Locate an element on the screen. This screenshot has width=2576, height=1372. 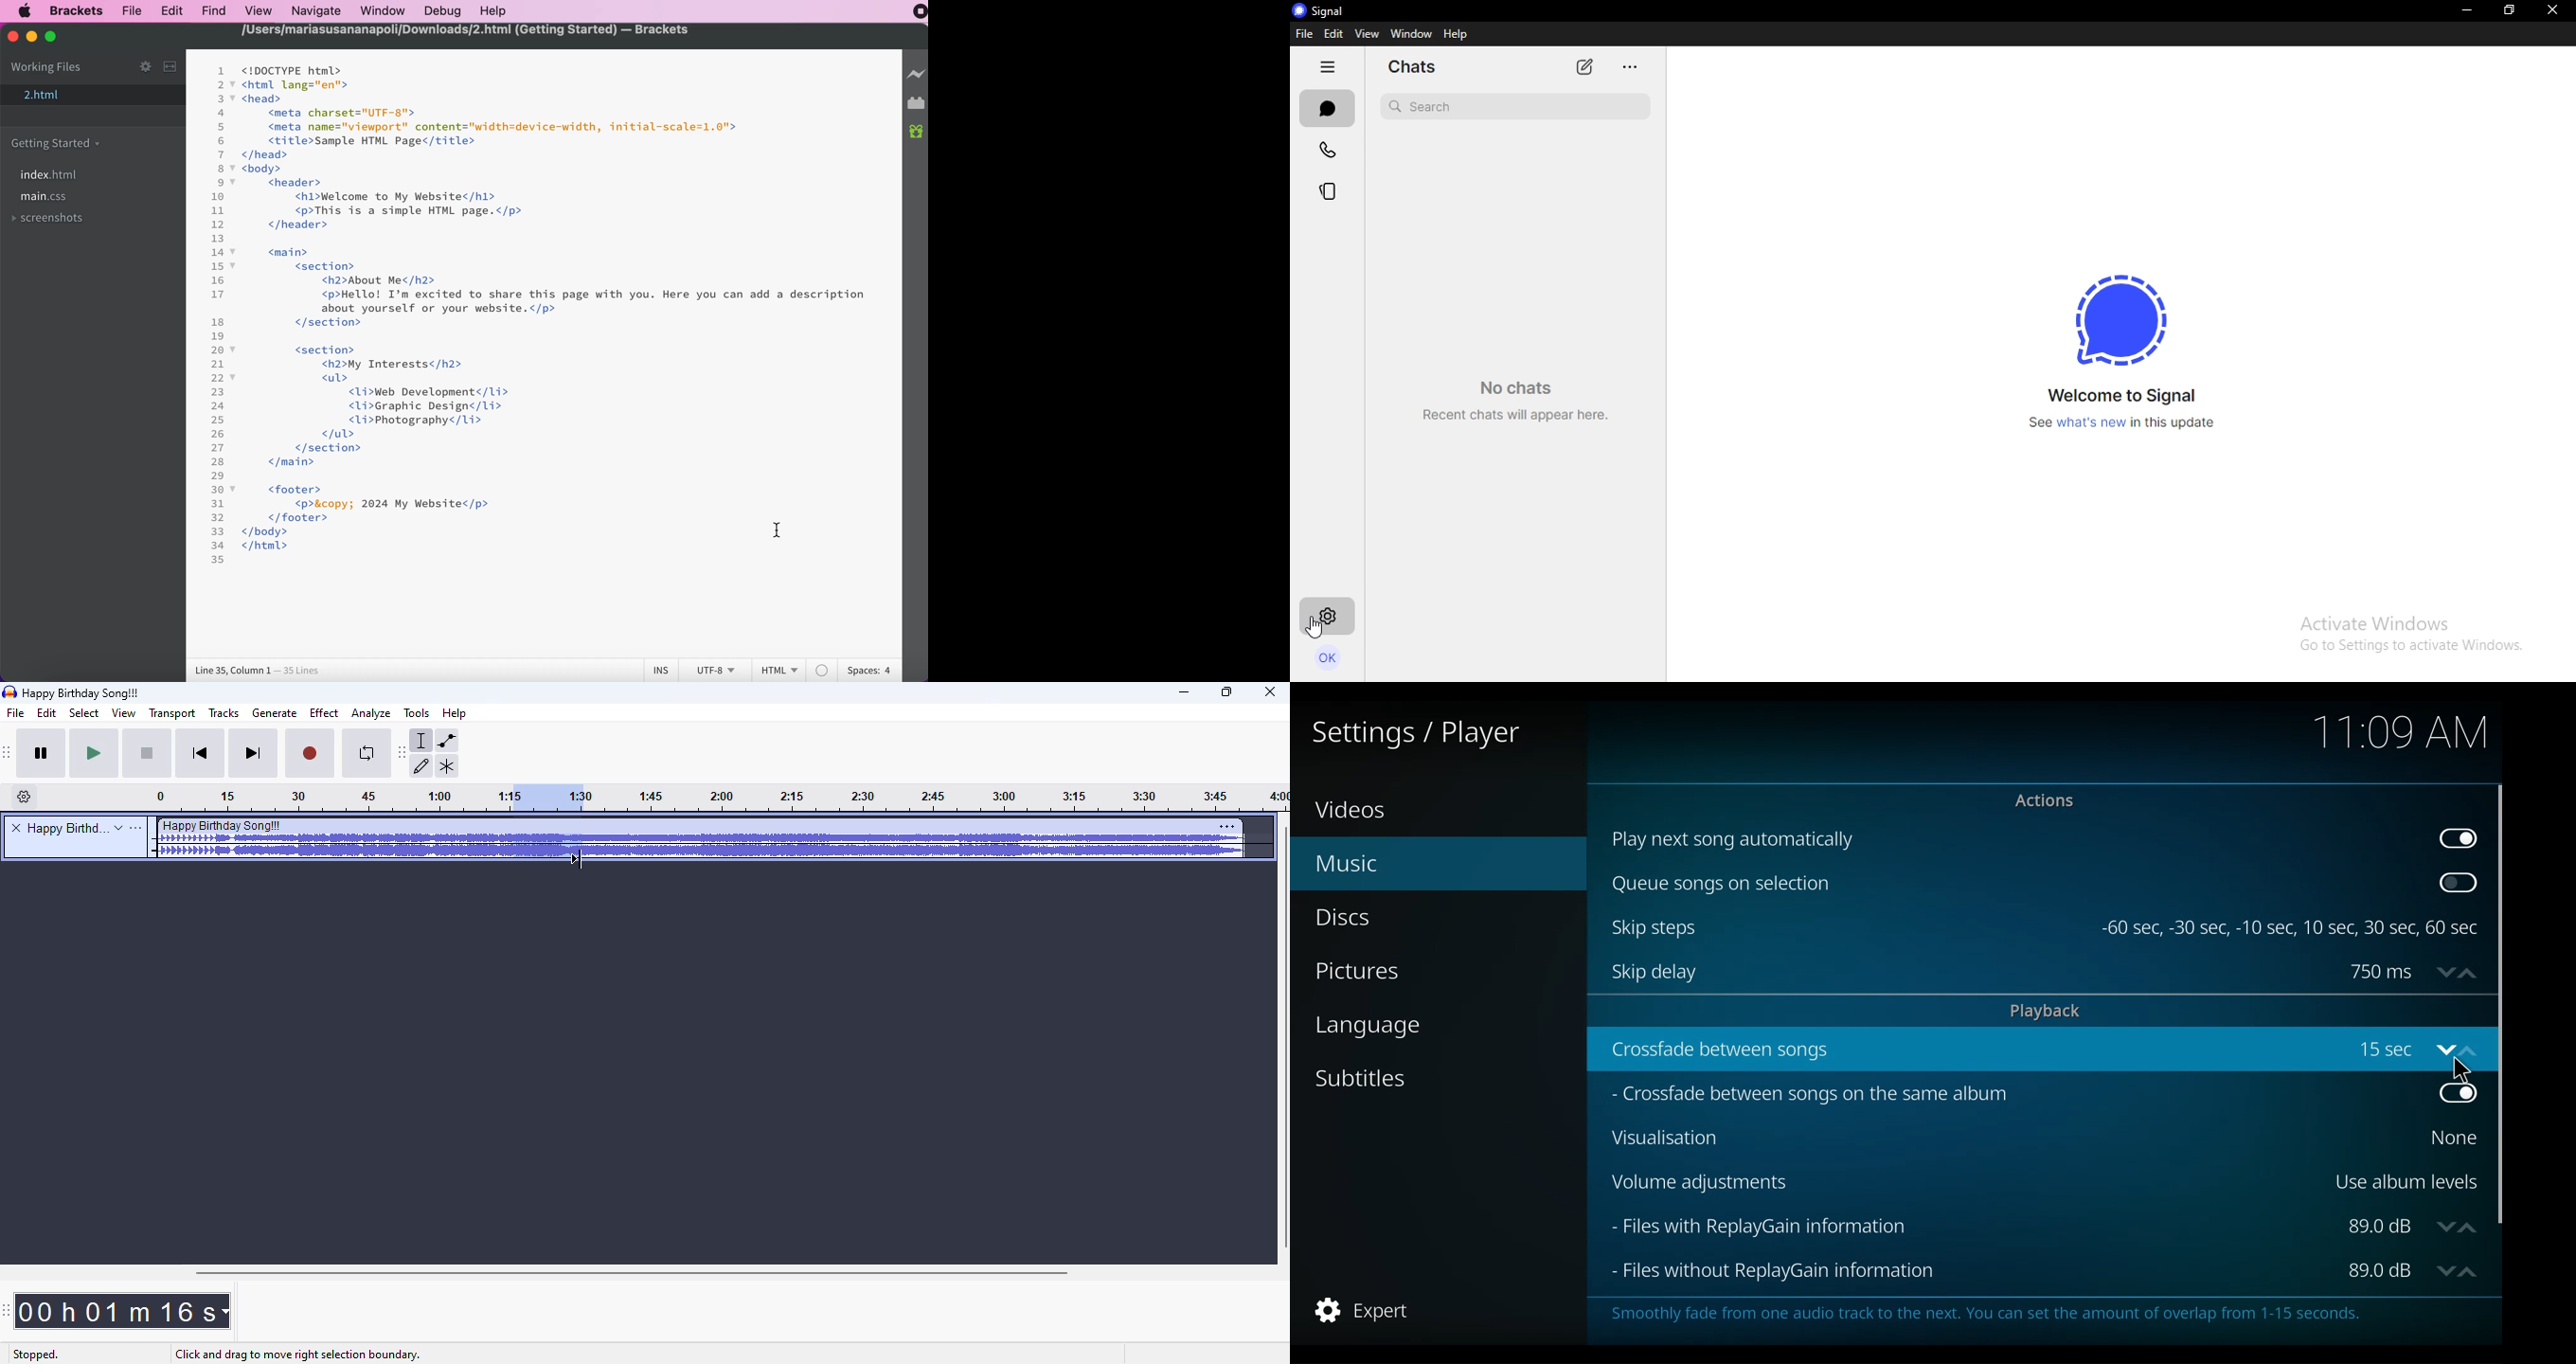
file is located at coordinates (132, 11).